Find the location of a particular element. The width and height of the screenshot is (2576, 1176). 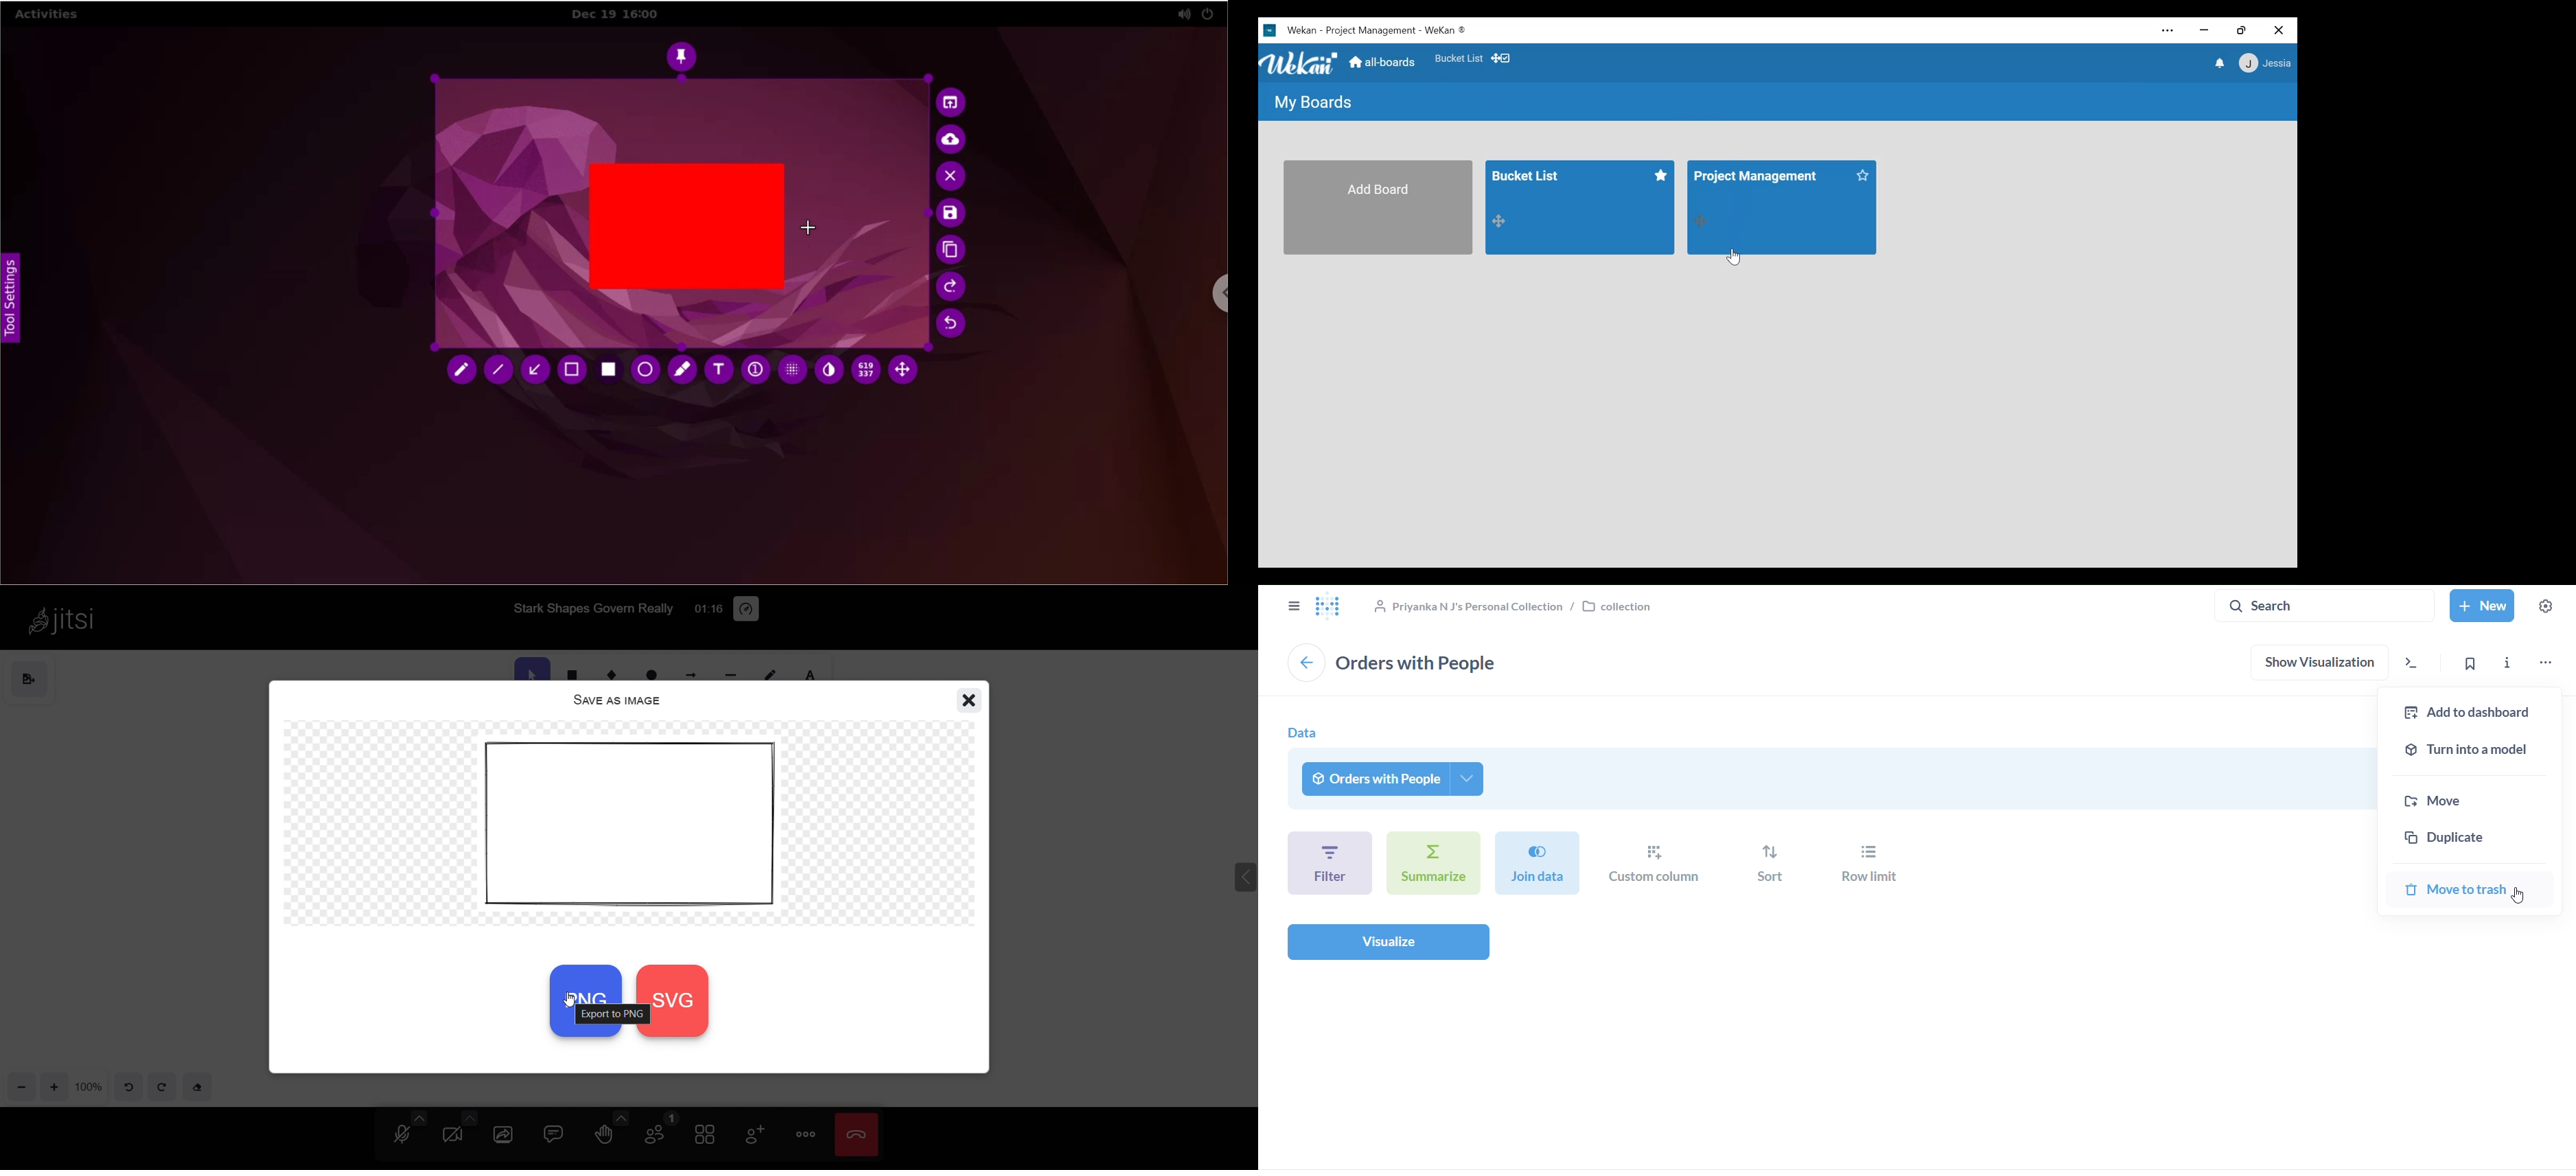

zoom out is located at coordinates (20, 1087).